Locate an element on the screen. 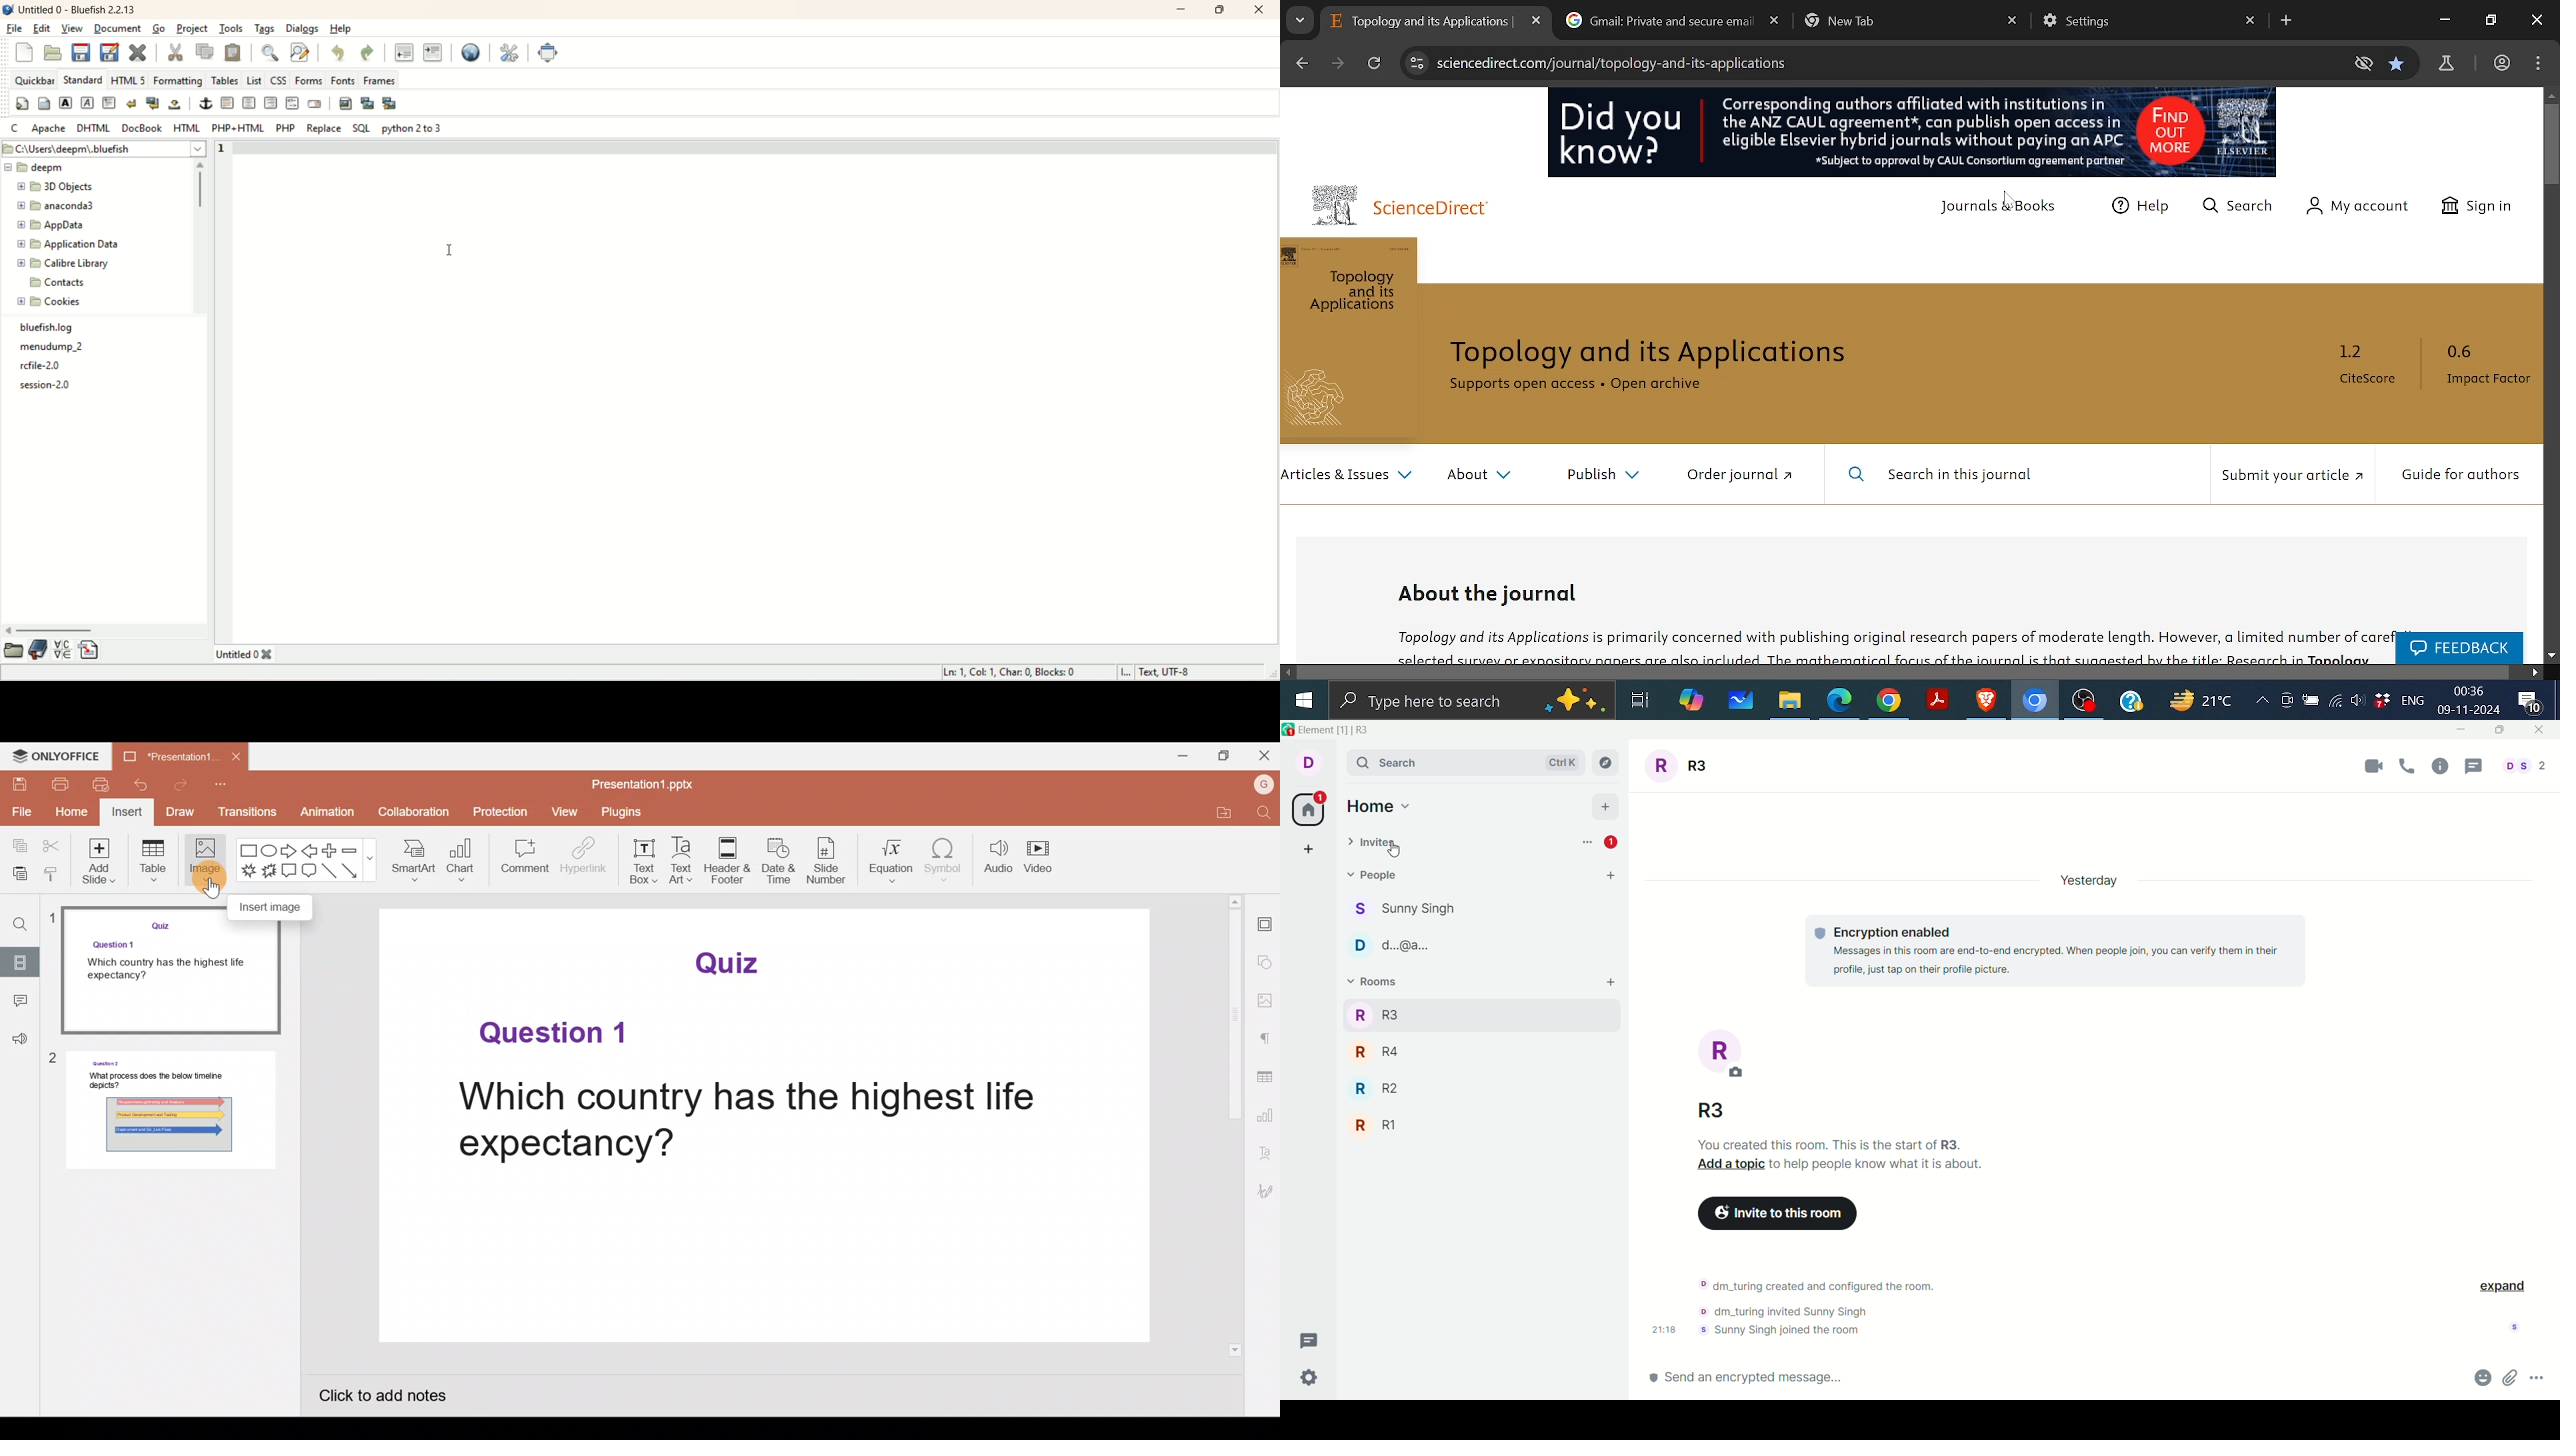  ontacts is located at coordinates (59, 280).